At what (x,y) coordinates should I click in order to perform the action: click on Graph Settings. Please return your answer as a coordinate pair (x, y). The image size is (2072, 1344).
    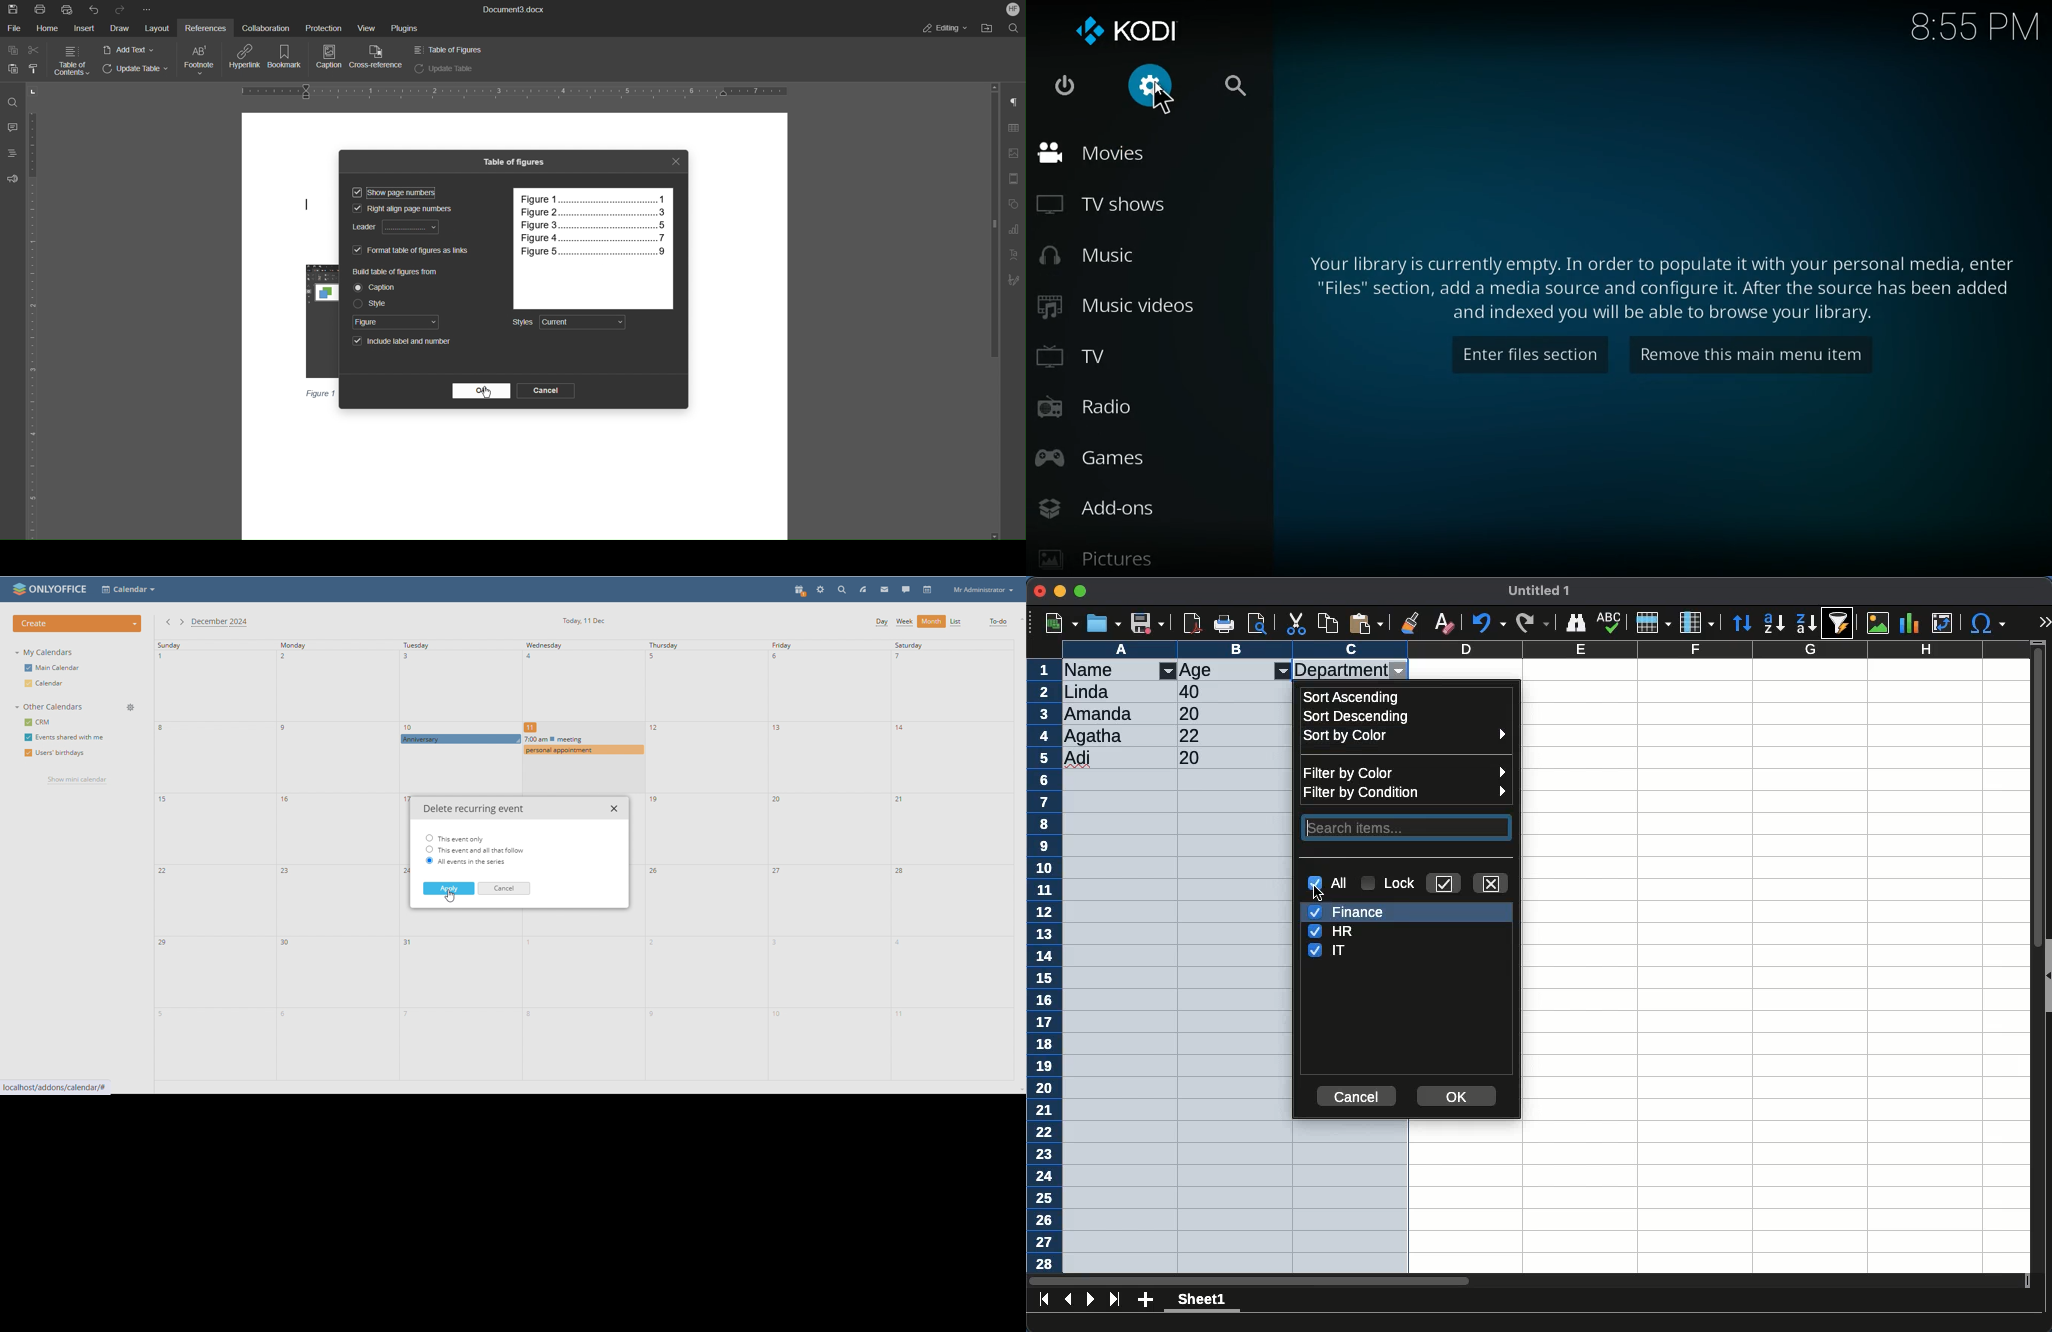
    Looking at the image, I should click on (1013, 231).